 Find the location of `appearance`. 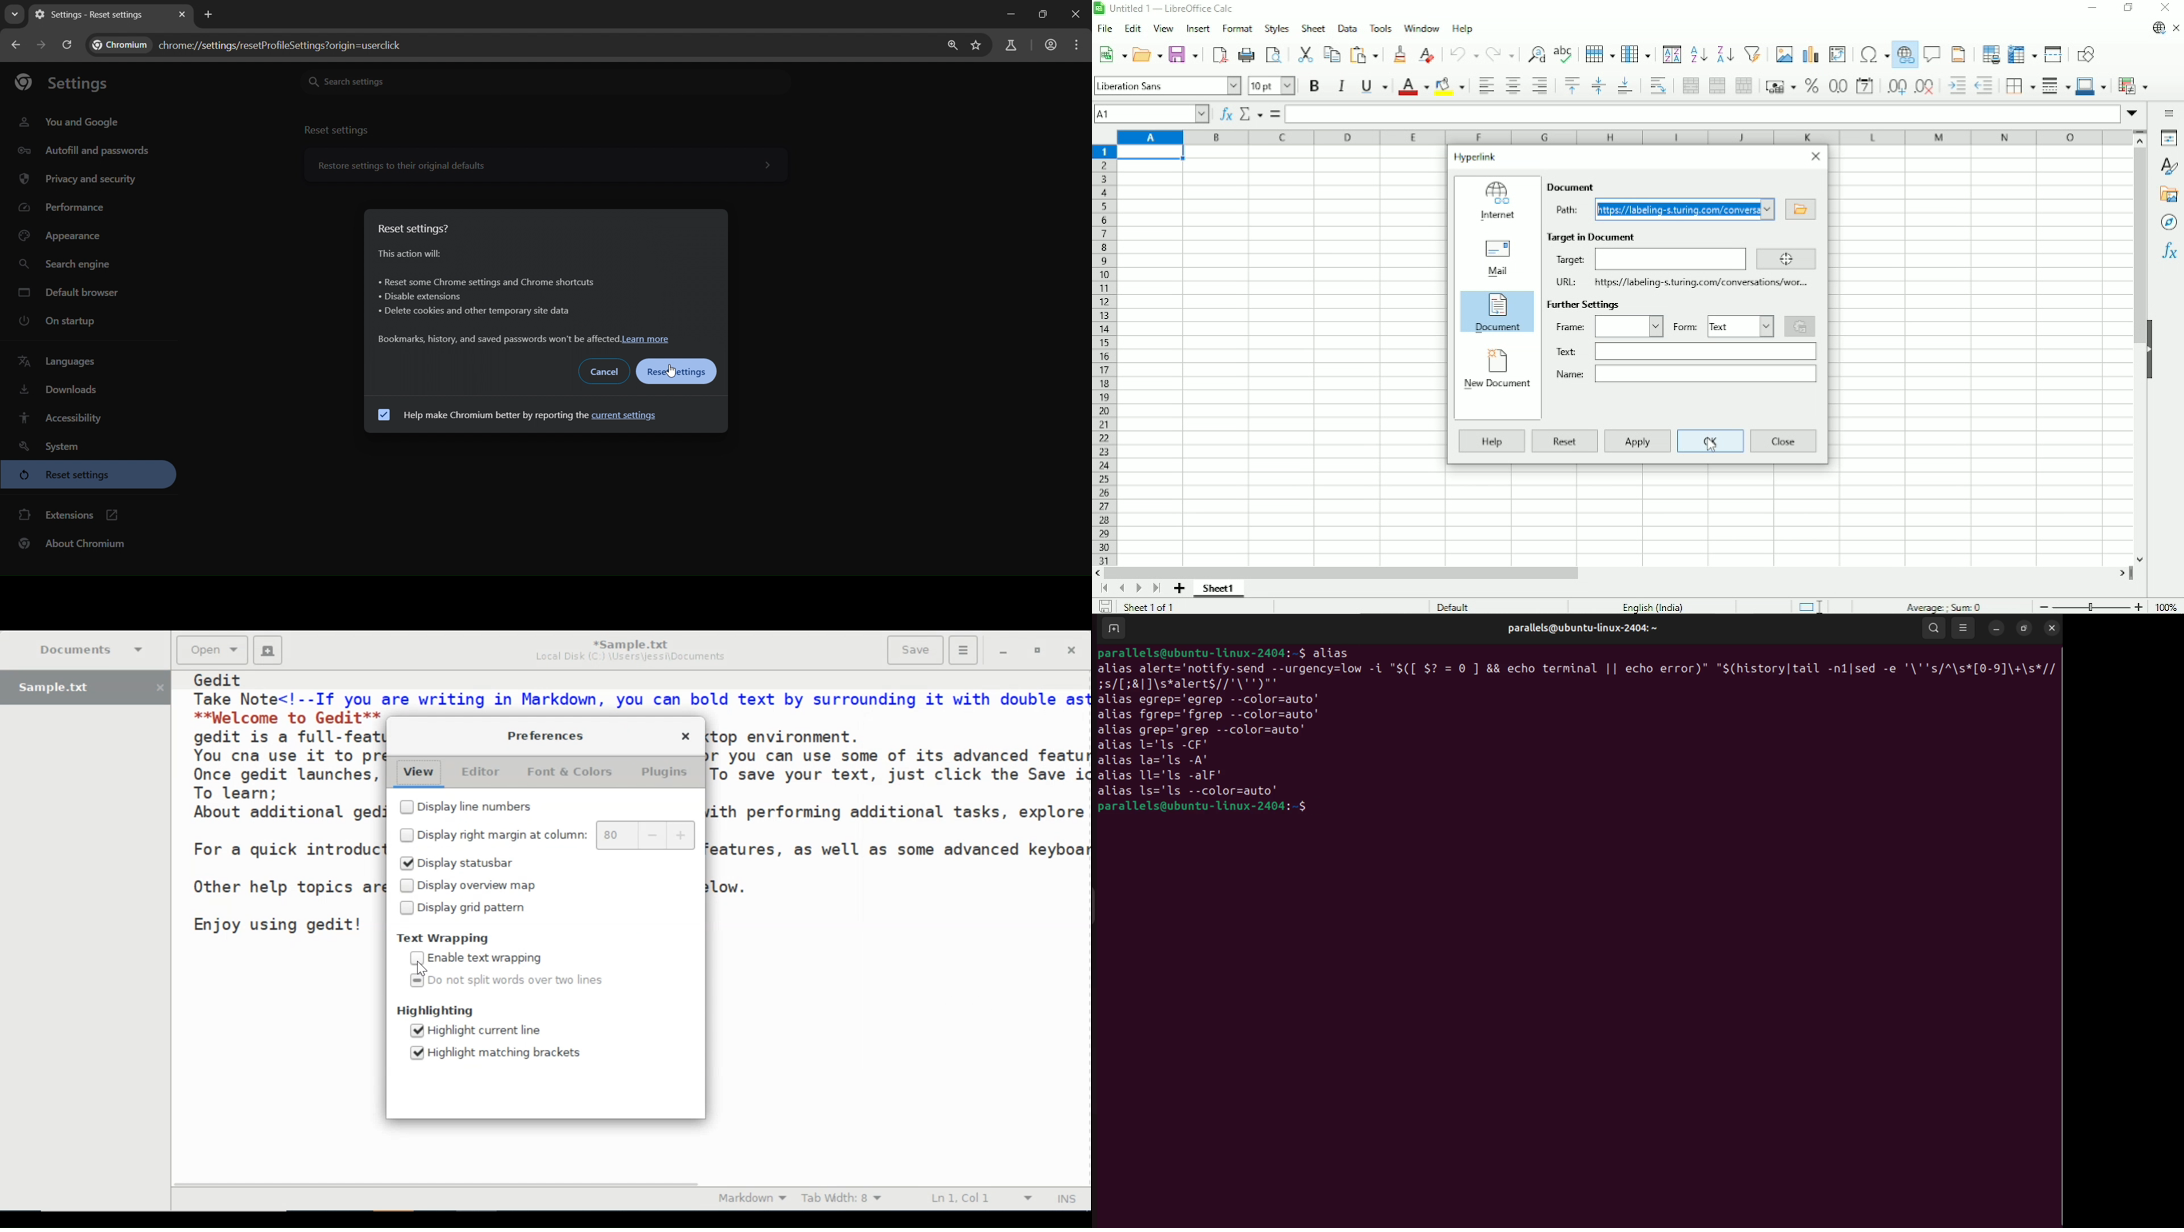

appearance is located at coordinates (61, 235).